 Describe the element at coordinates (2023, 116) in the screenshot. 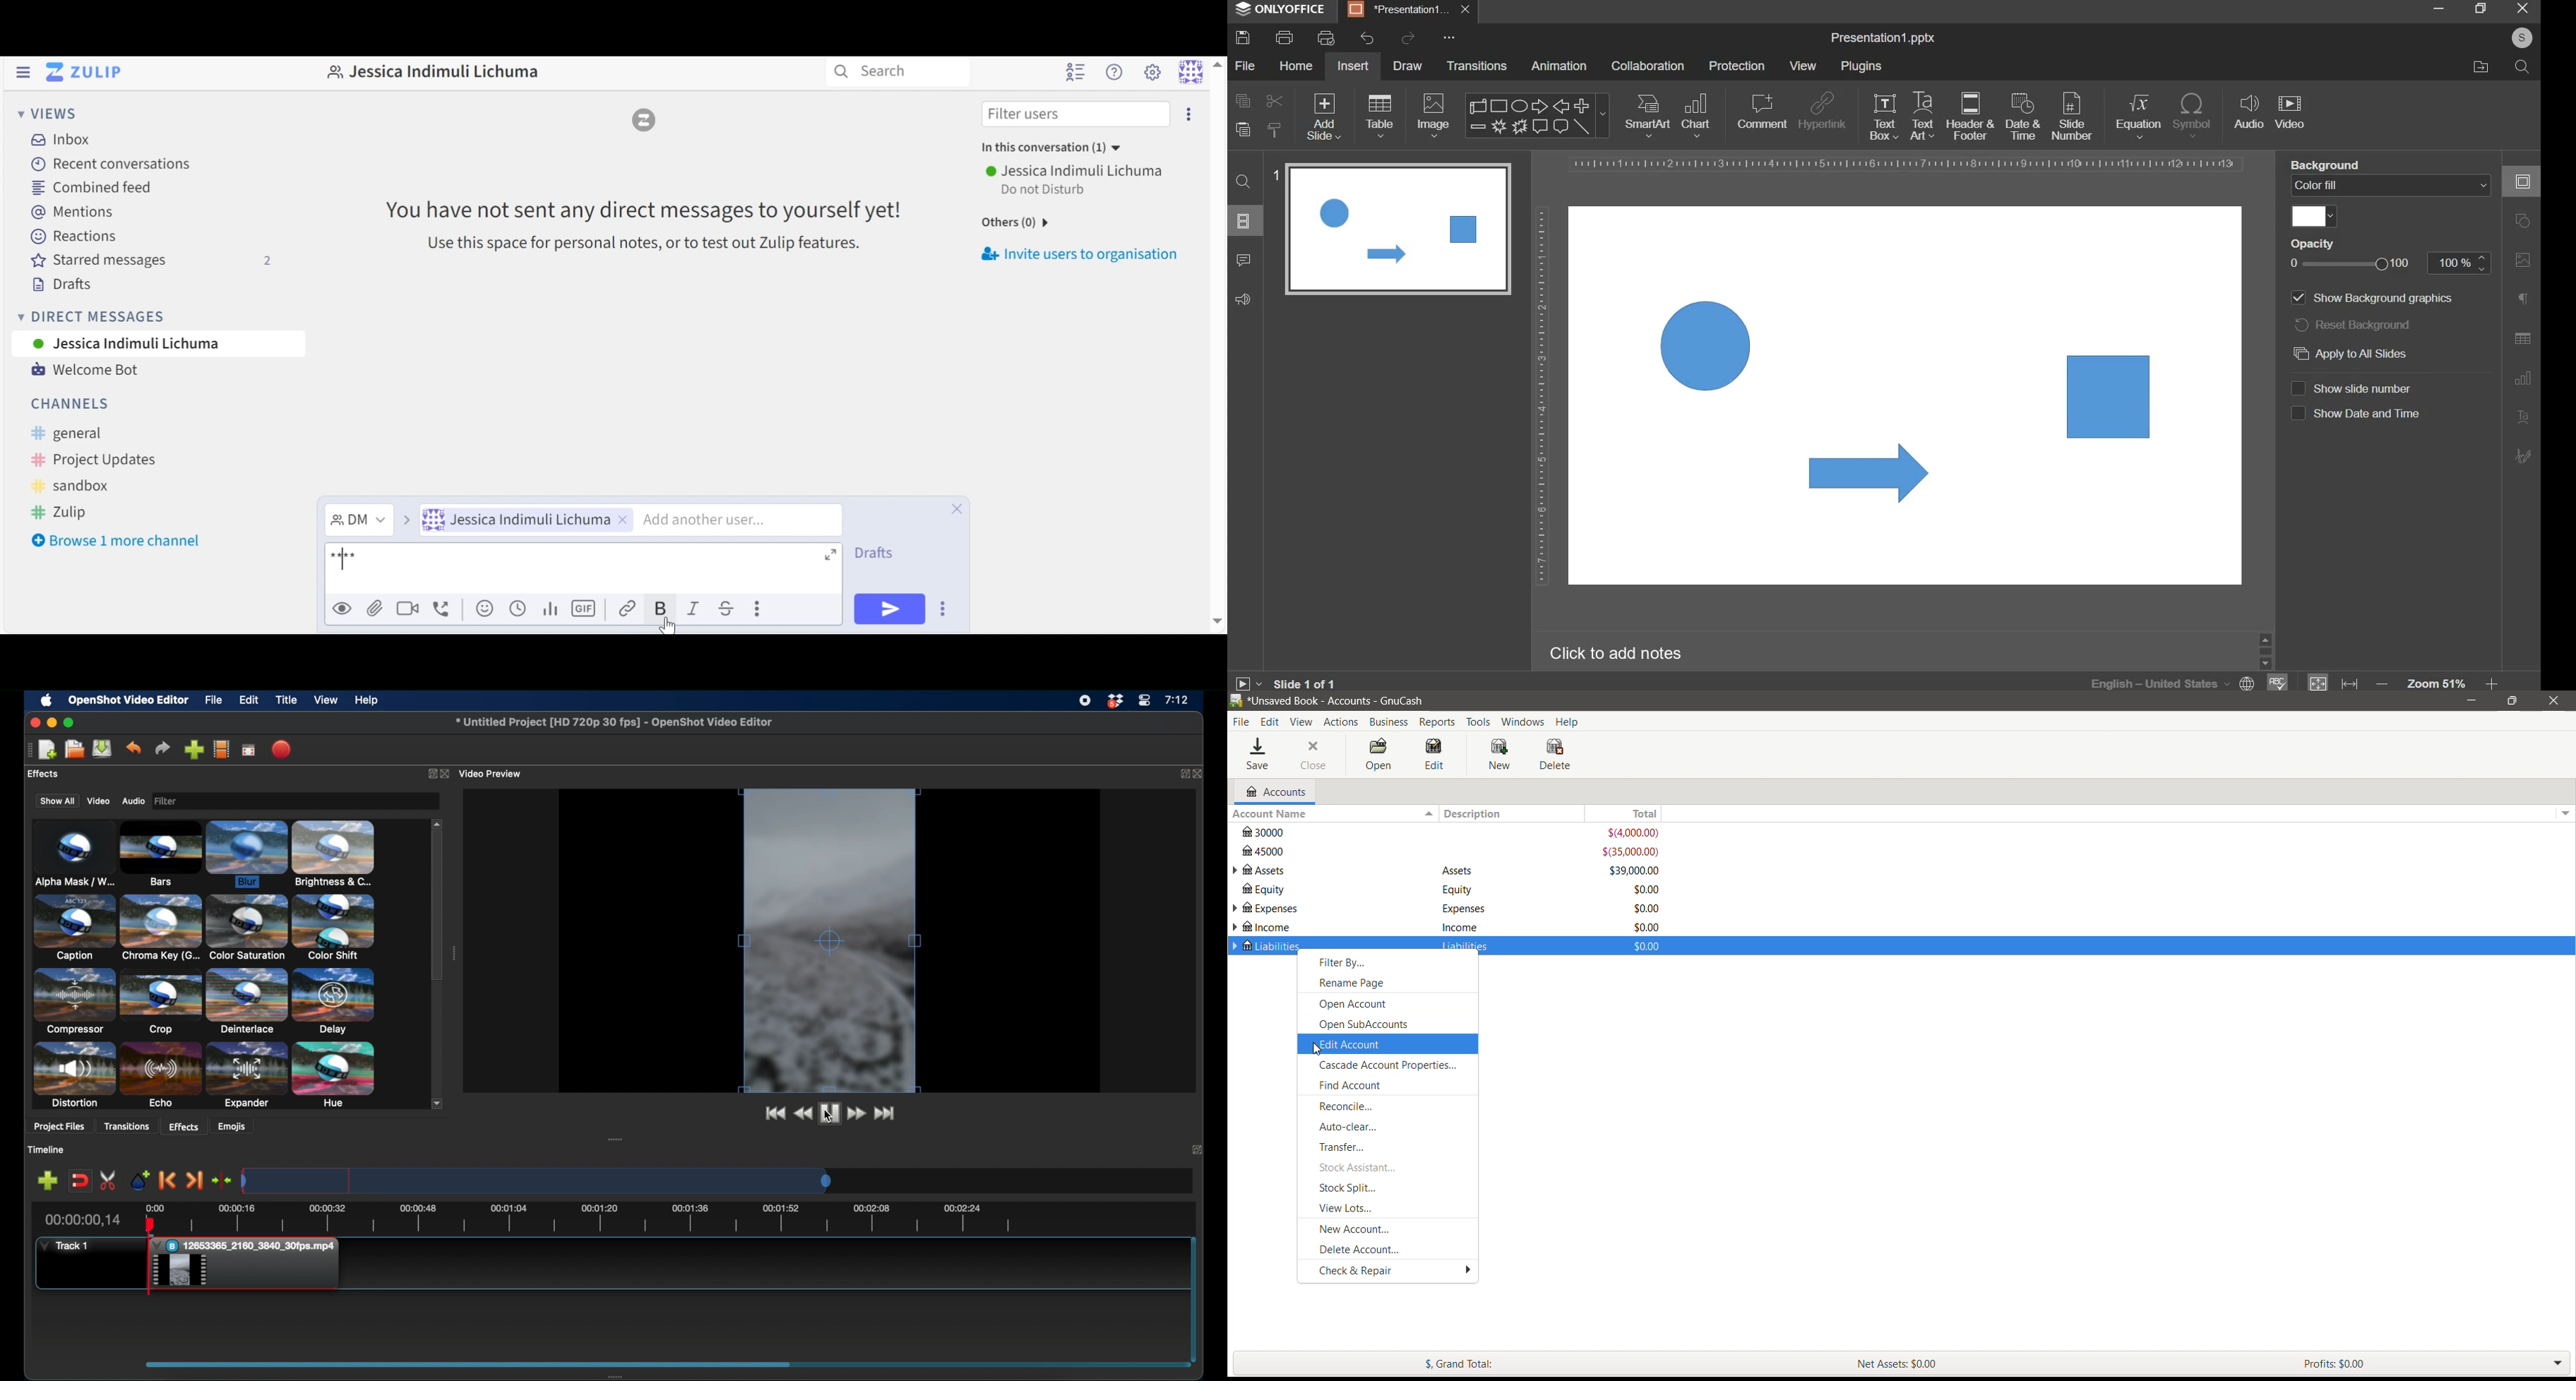

I see `date & time` at that location.